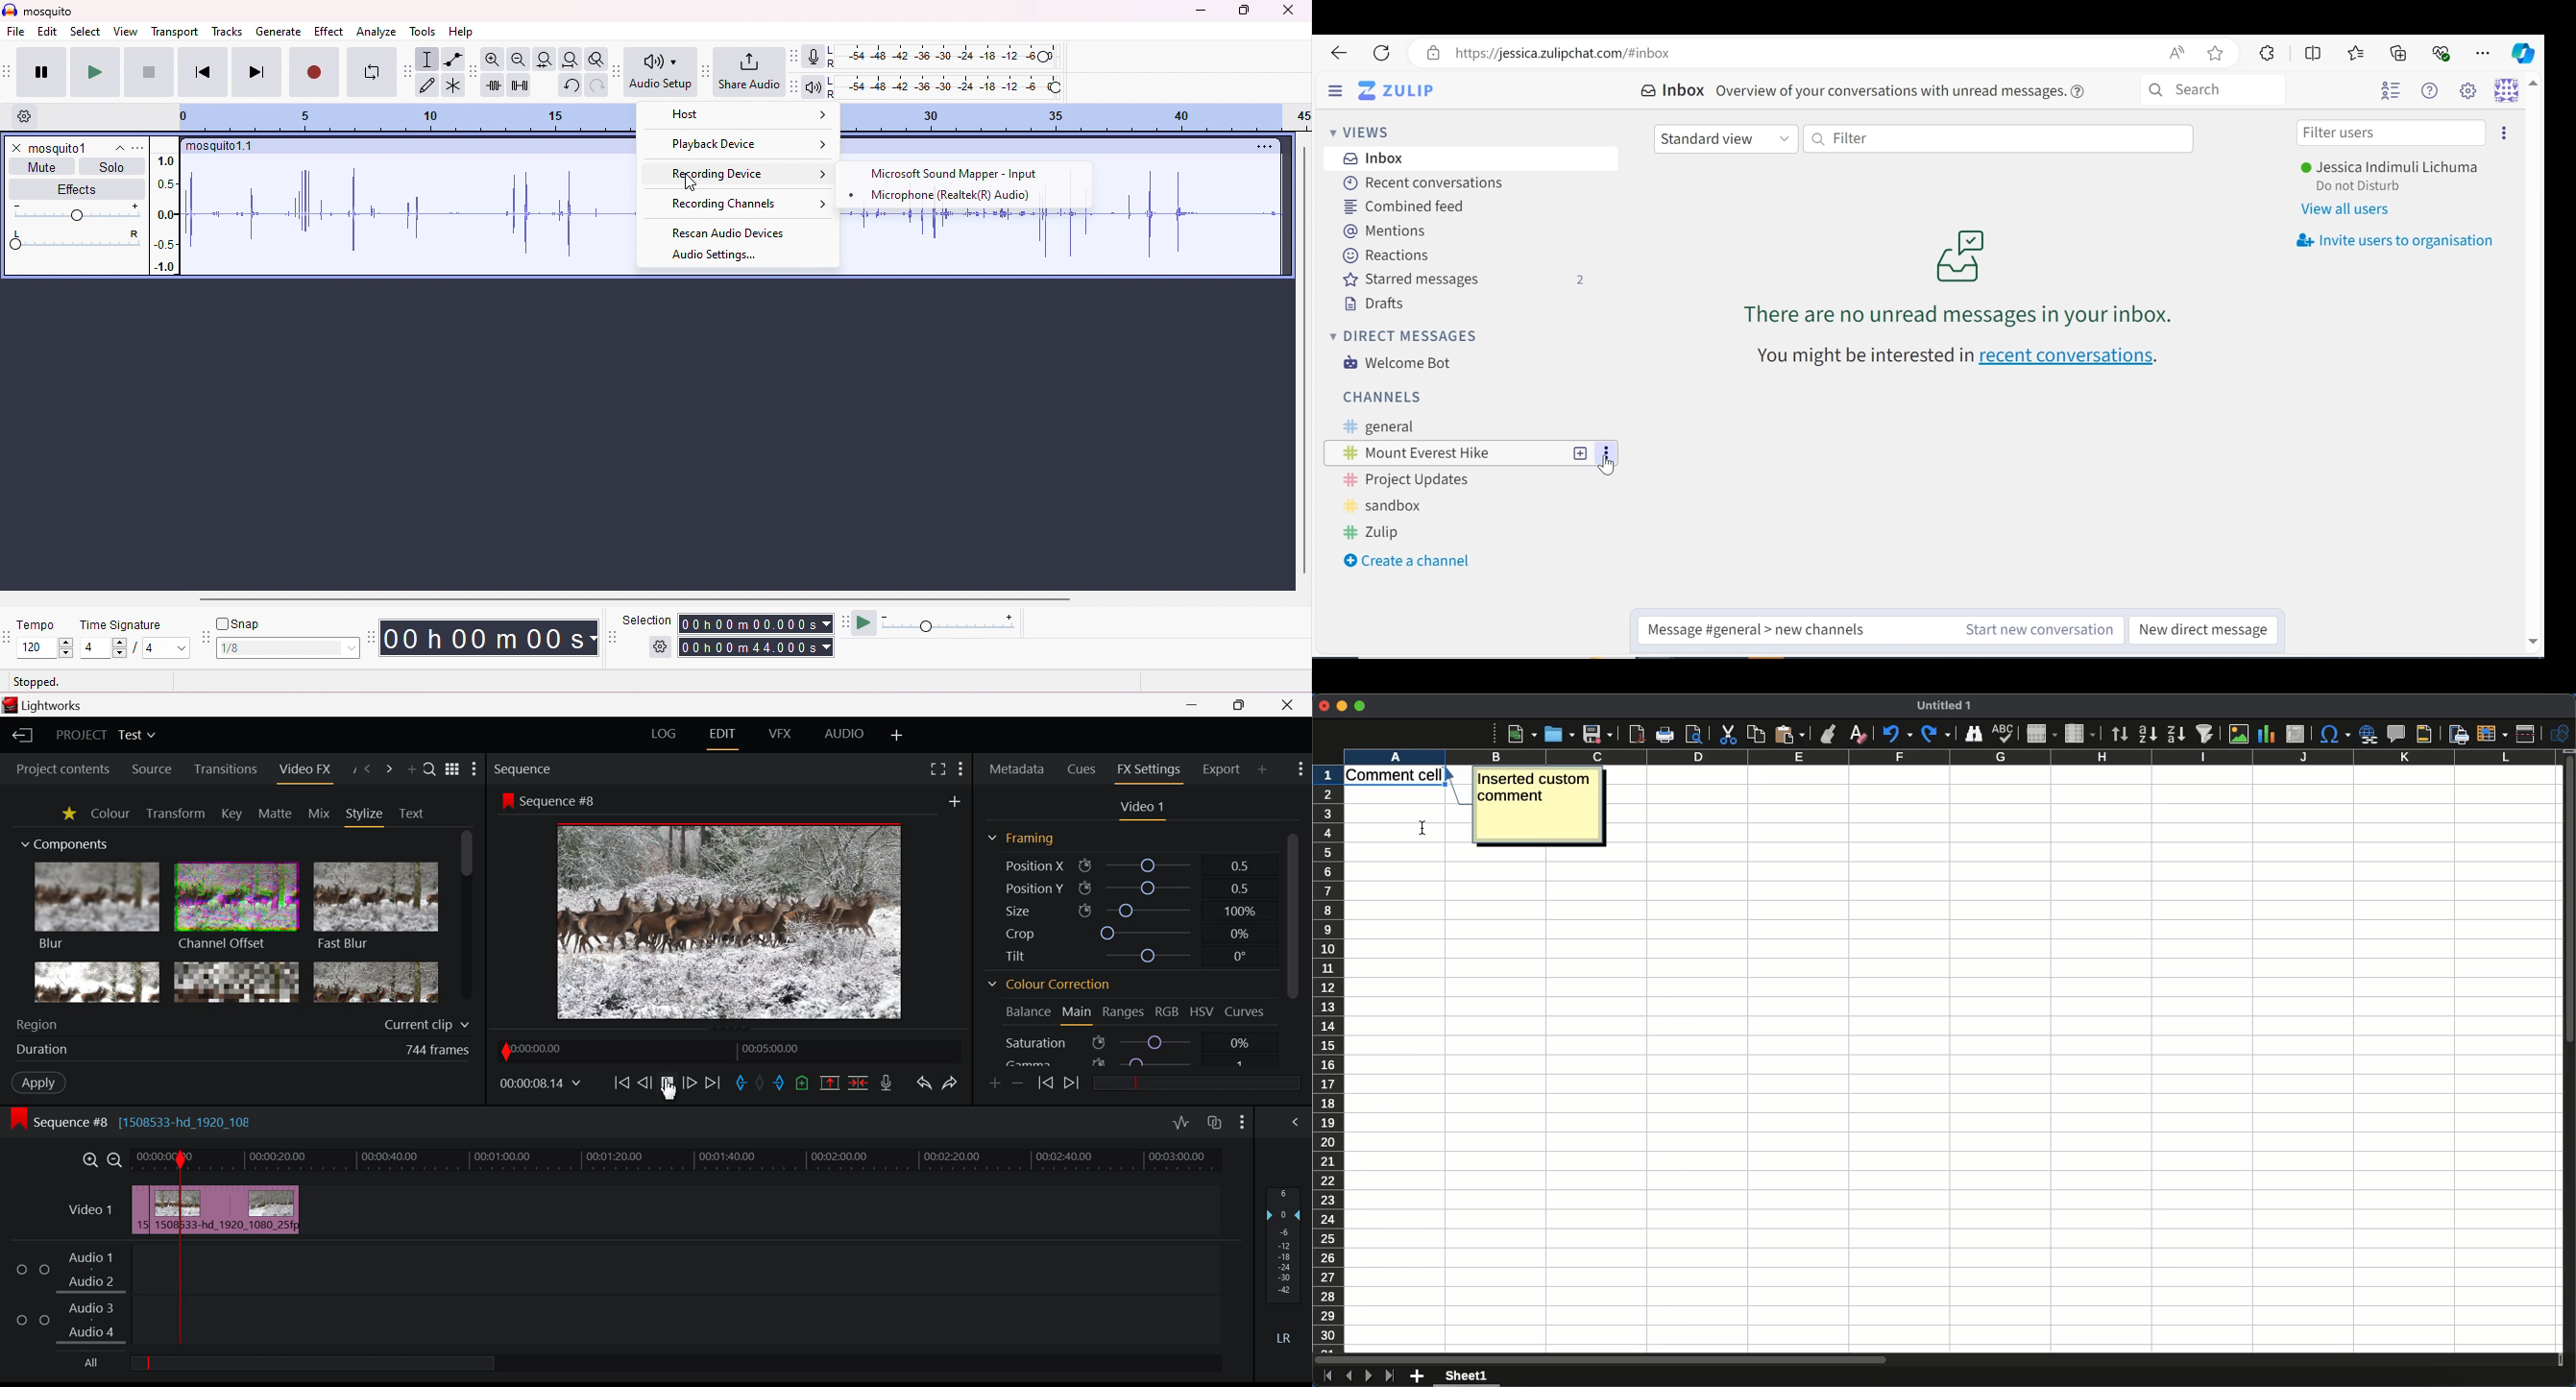 The image size is (2576, 1400). I want to click on Project contents, so click(63, 767).